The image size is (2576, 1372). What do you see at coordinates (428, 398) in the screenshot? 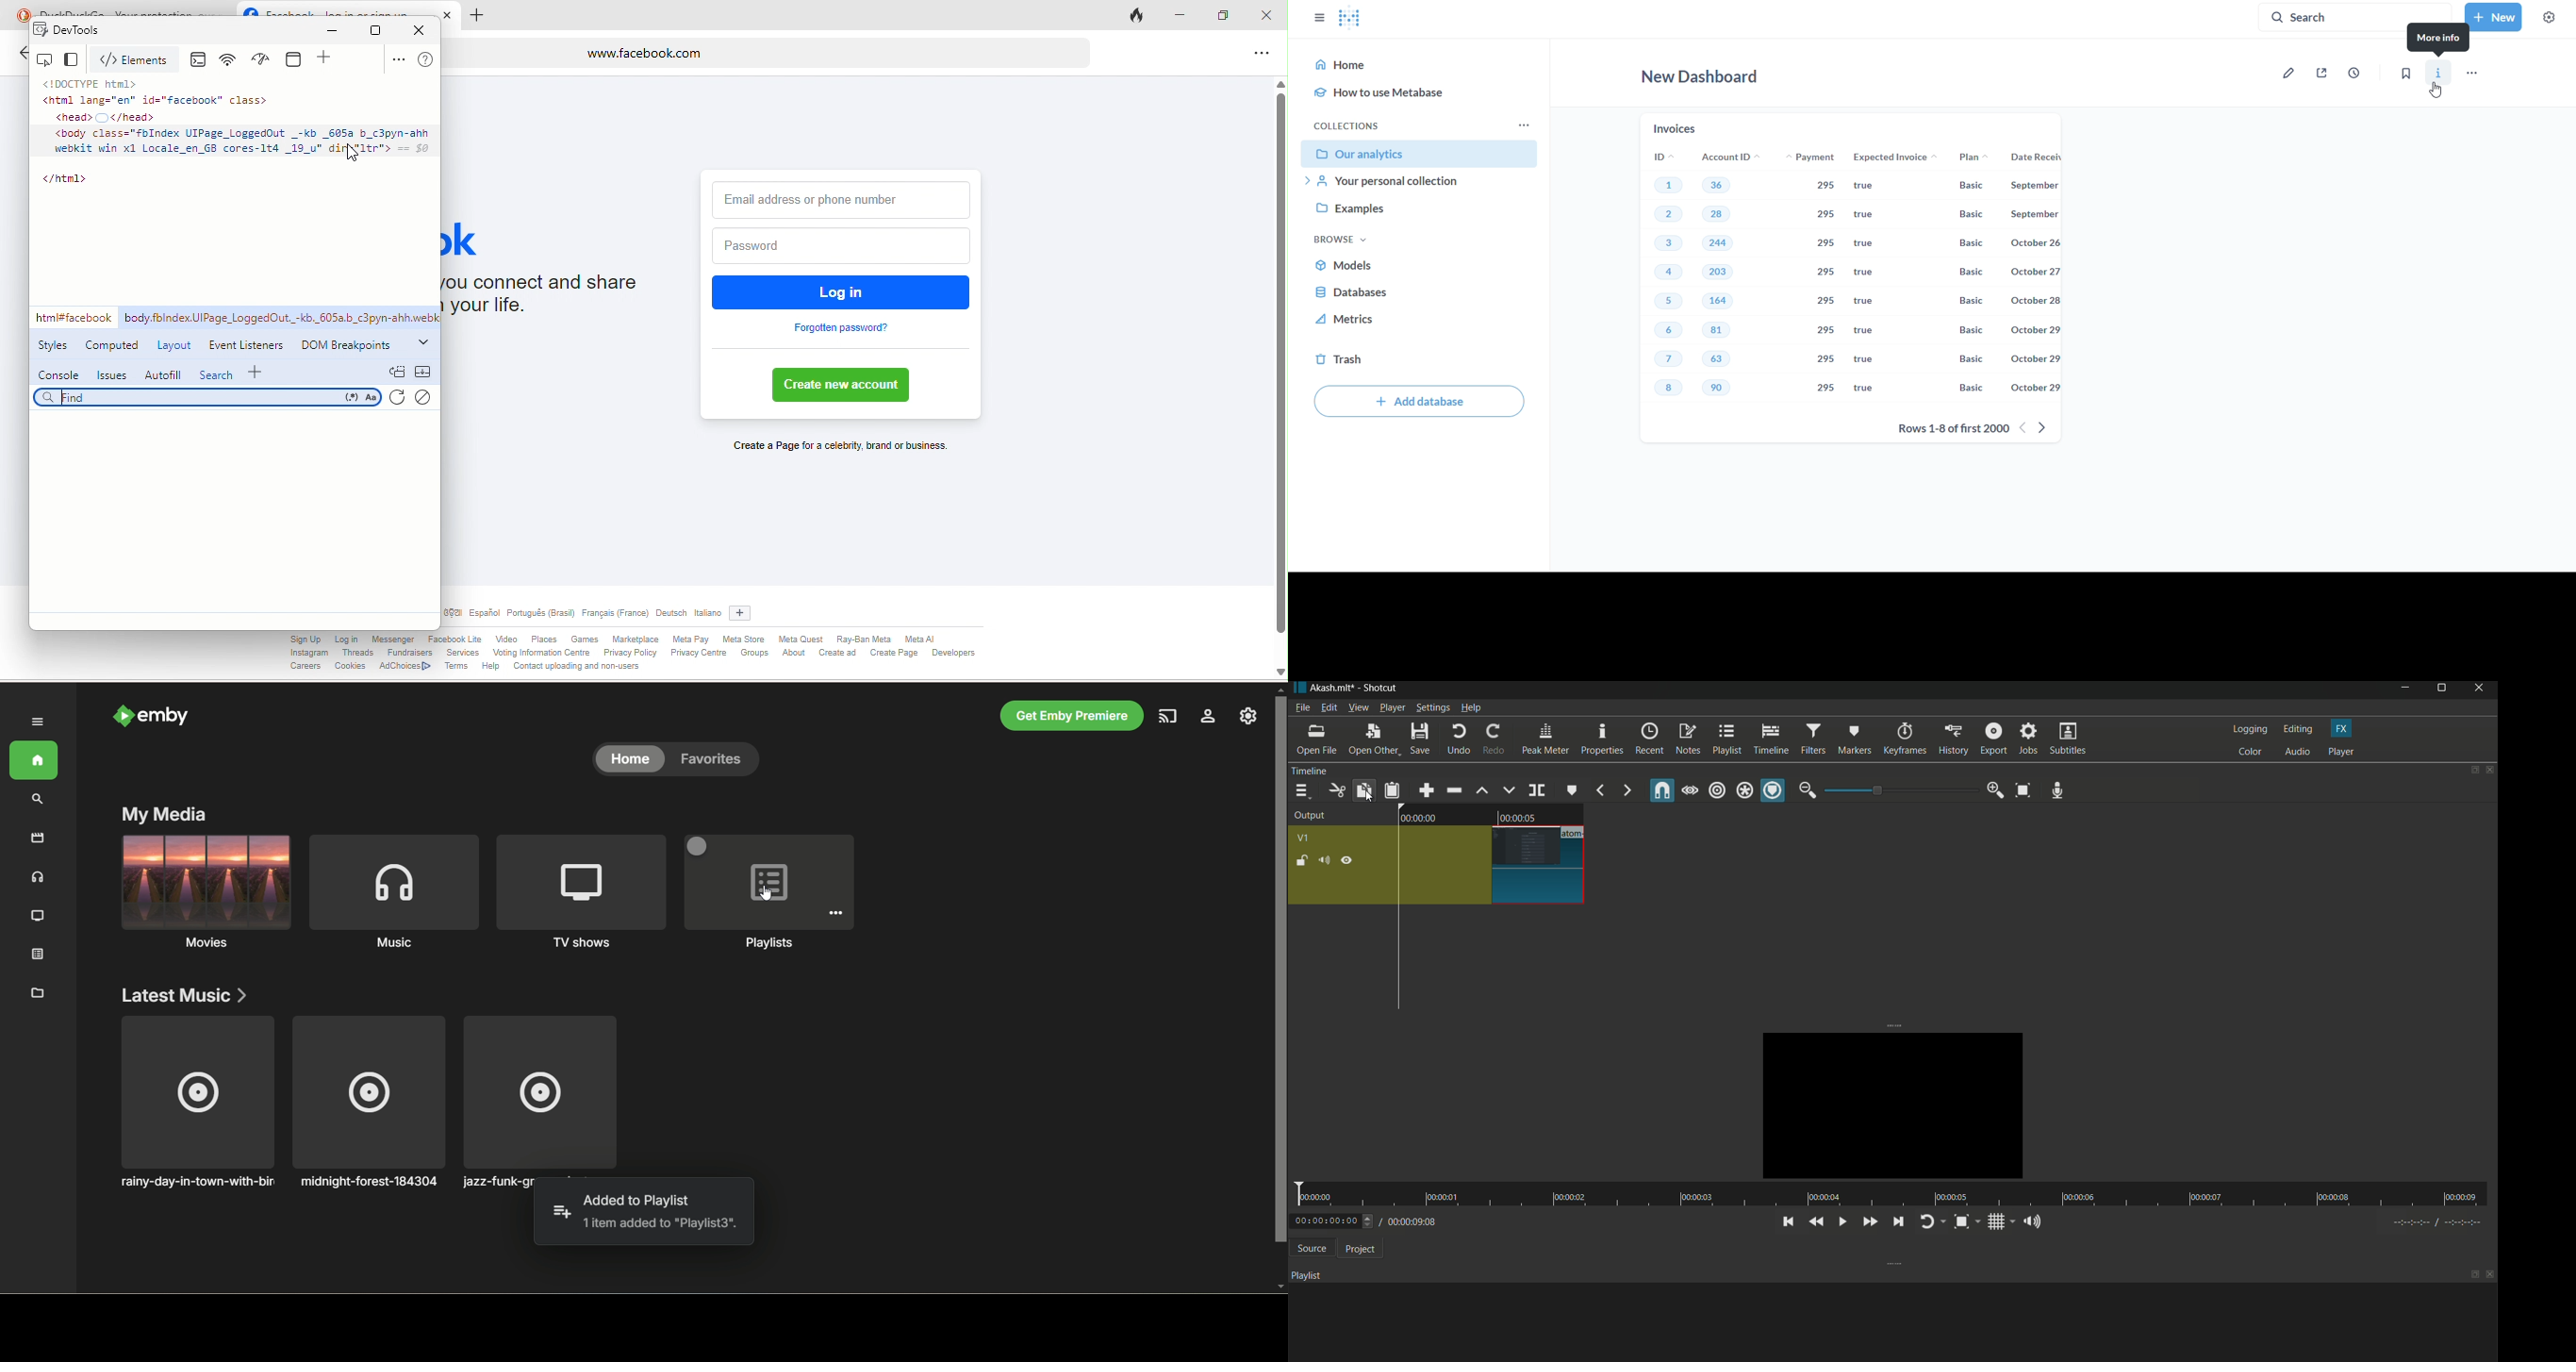
I see `clear` at bounding box center [428, 398].